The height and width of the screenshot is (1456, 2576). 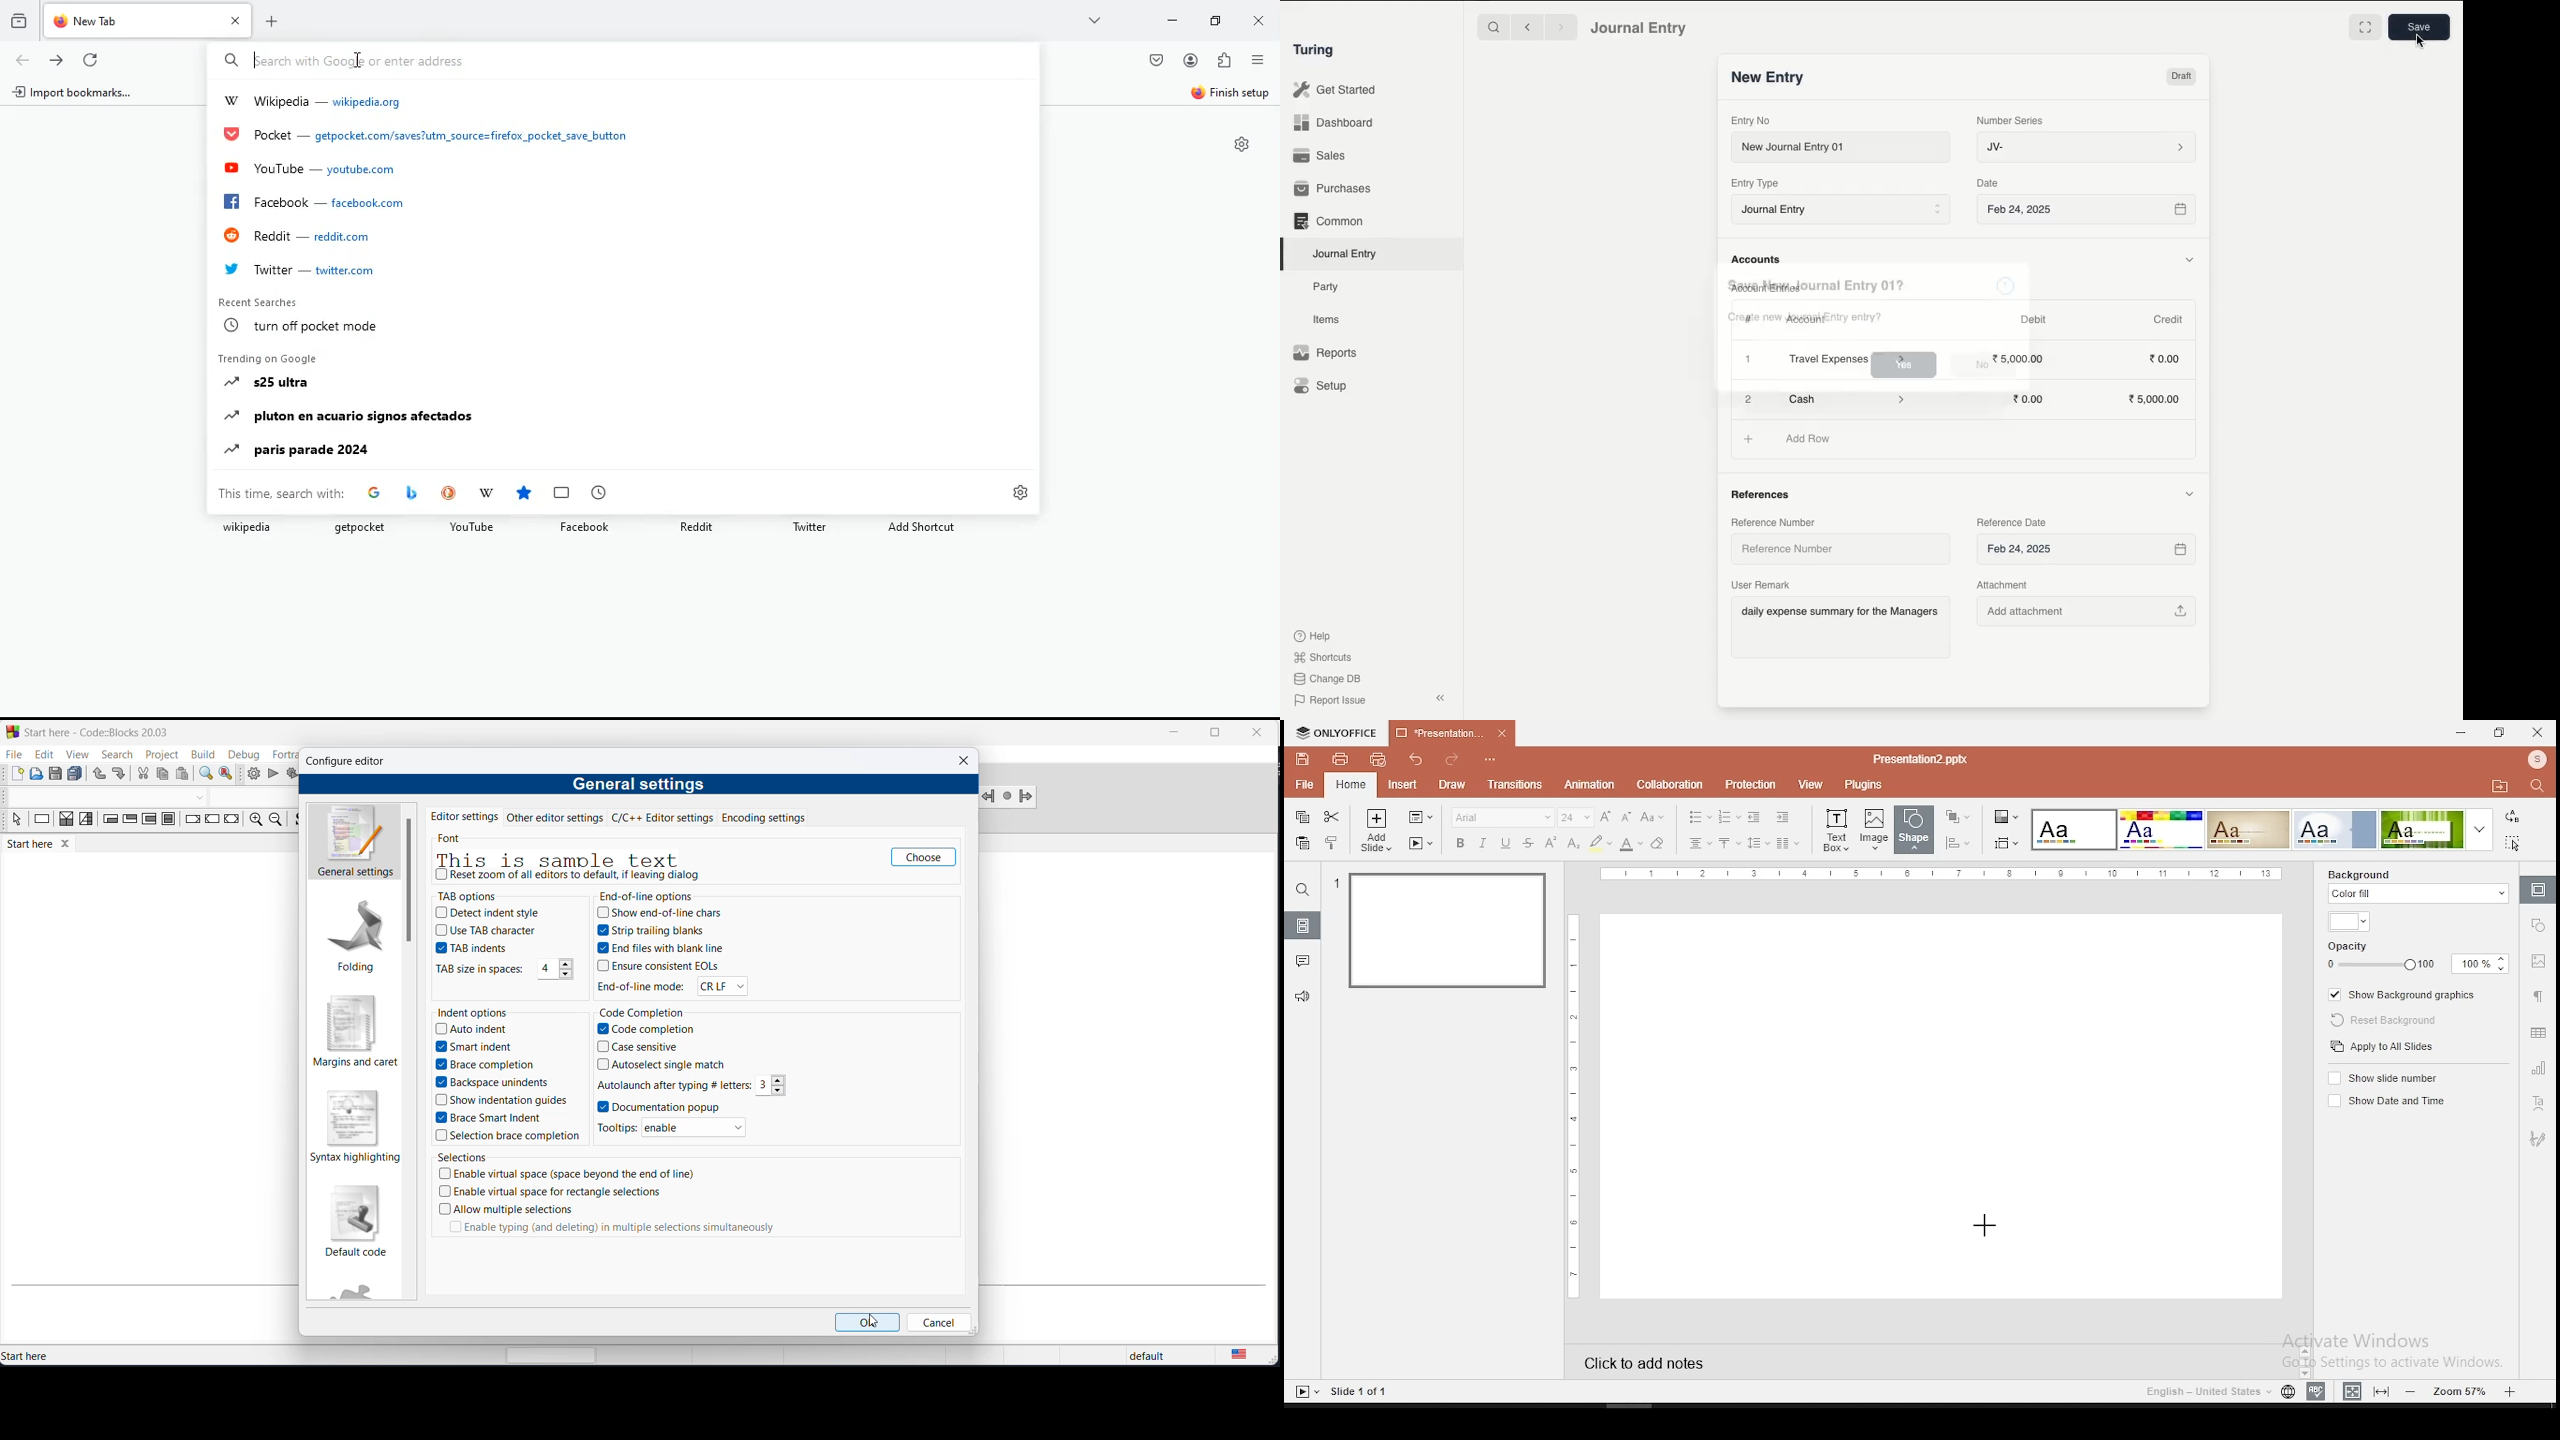 I want to click on Change DB, so click(x=1327, y=679).